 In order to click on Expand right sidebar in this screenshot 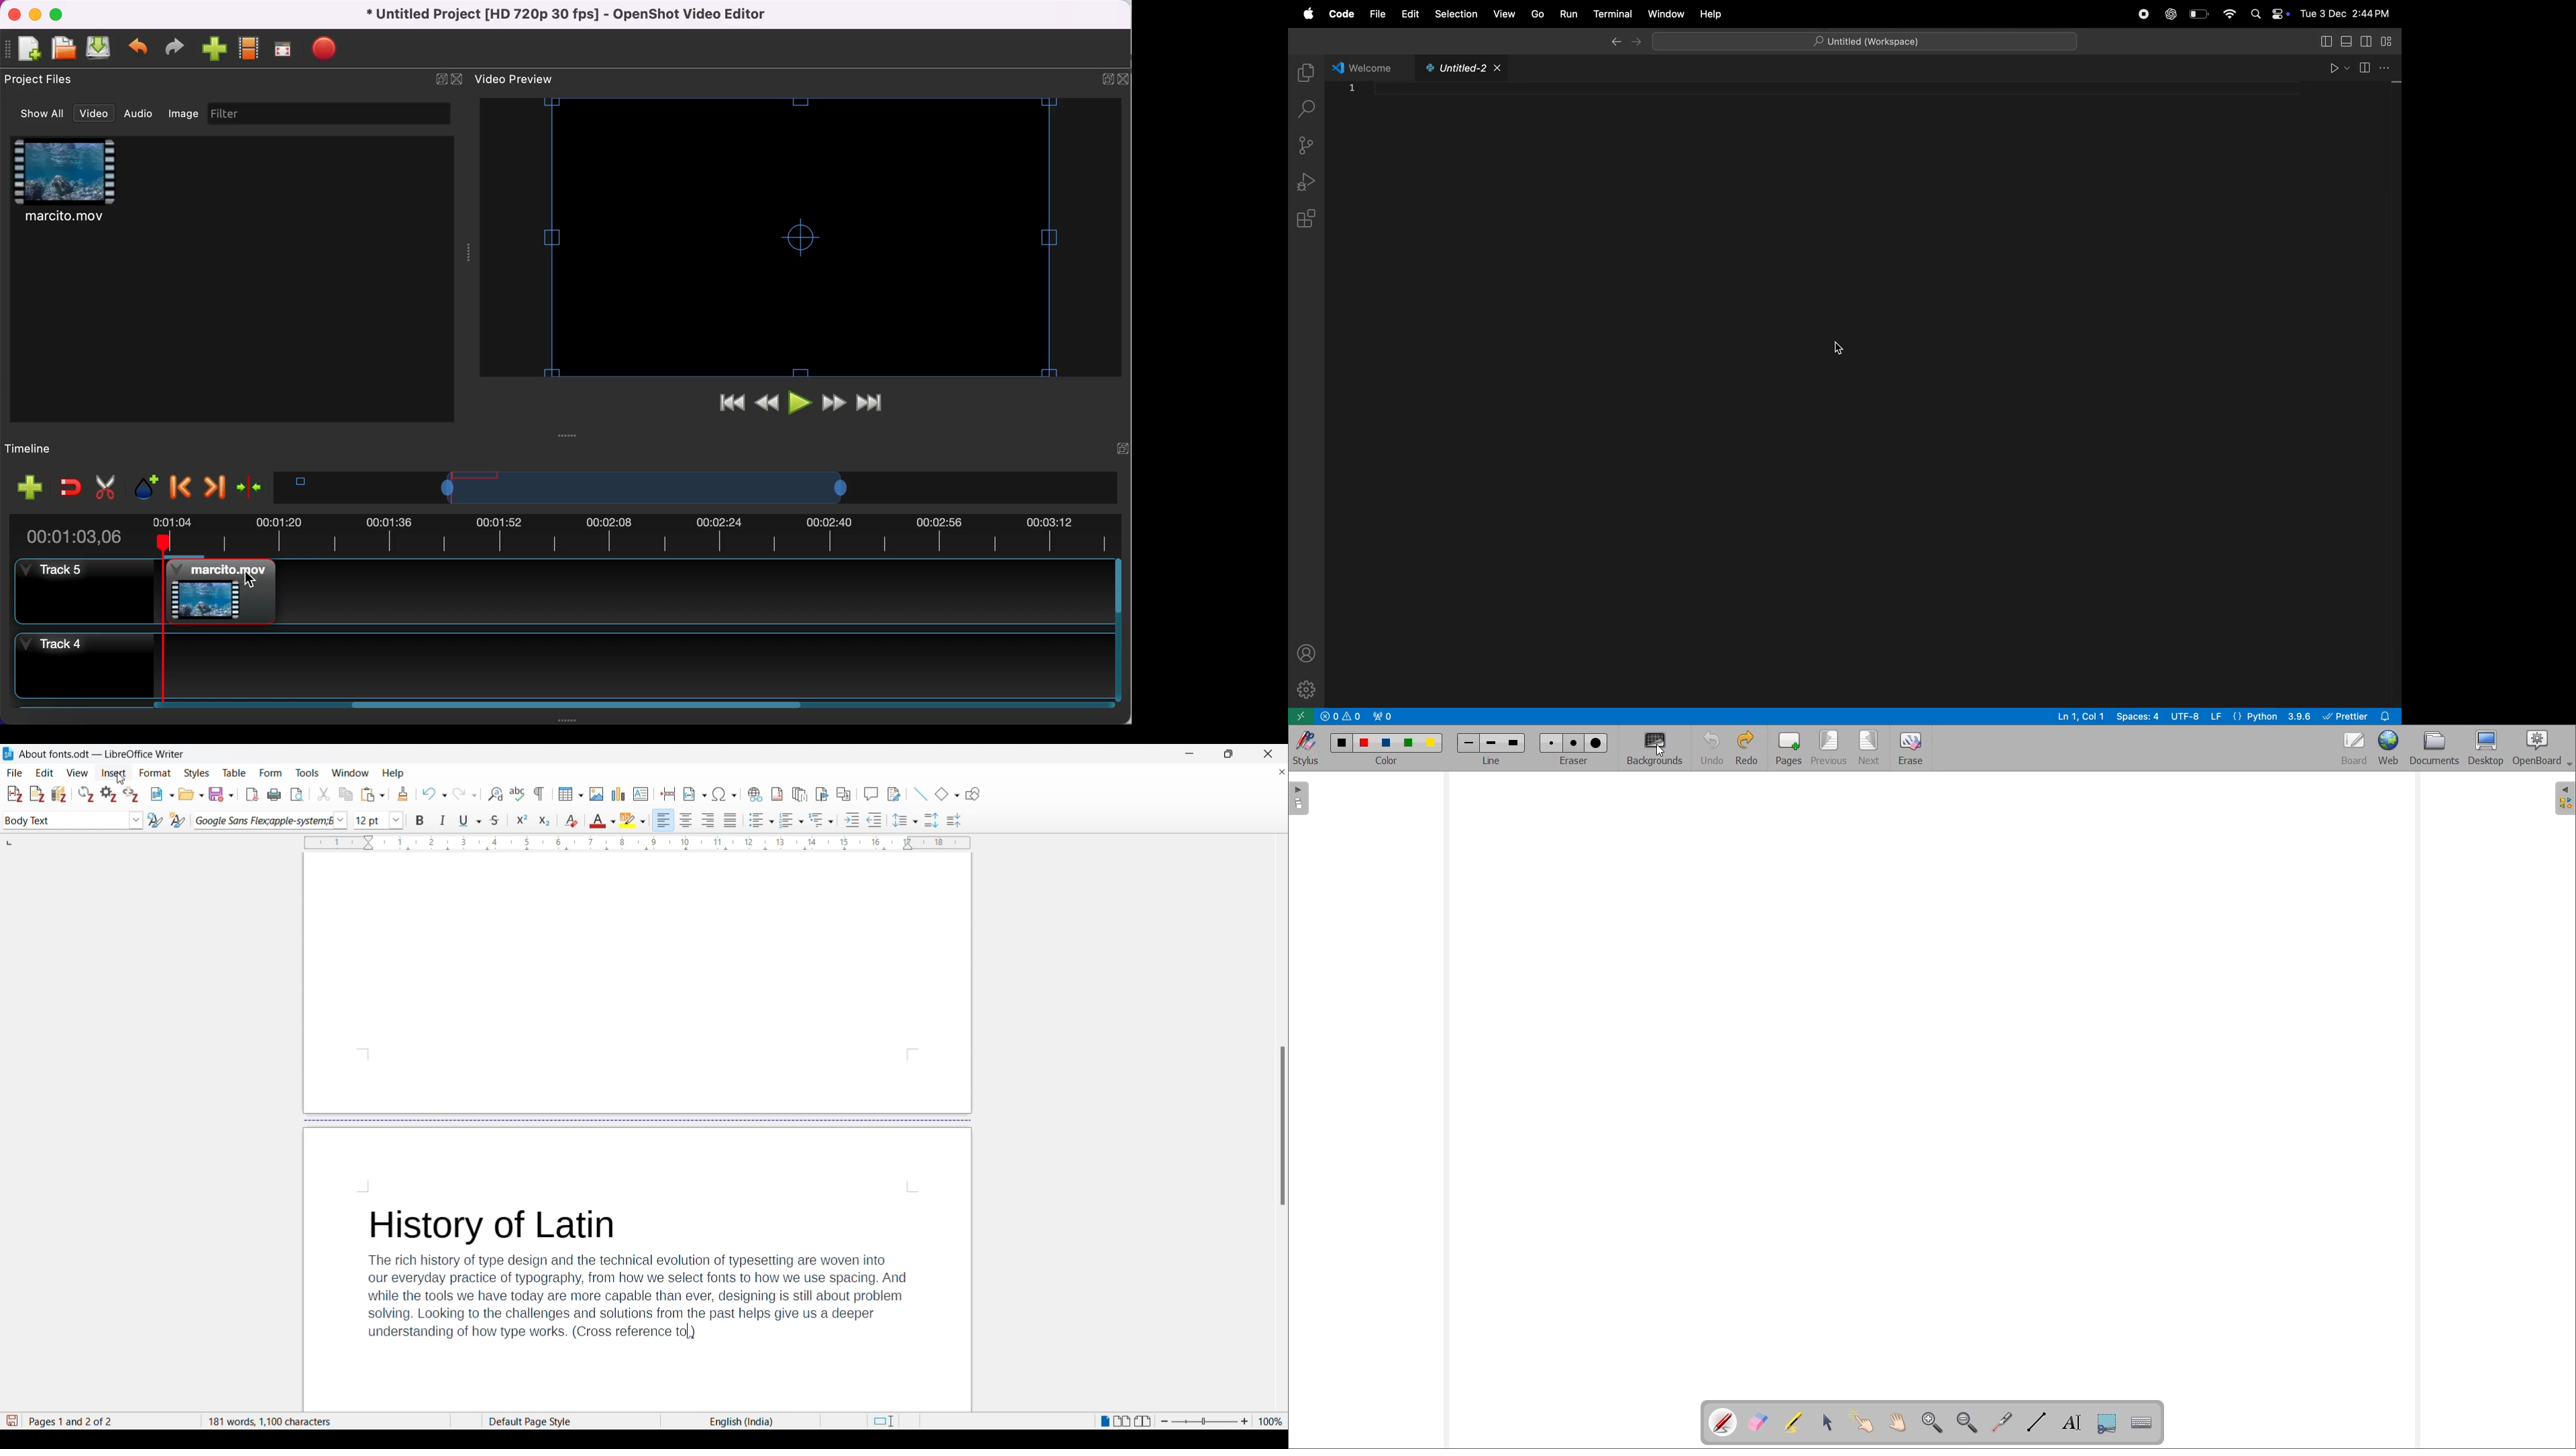, I will do `click(2565, 798)`.